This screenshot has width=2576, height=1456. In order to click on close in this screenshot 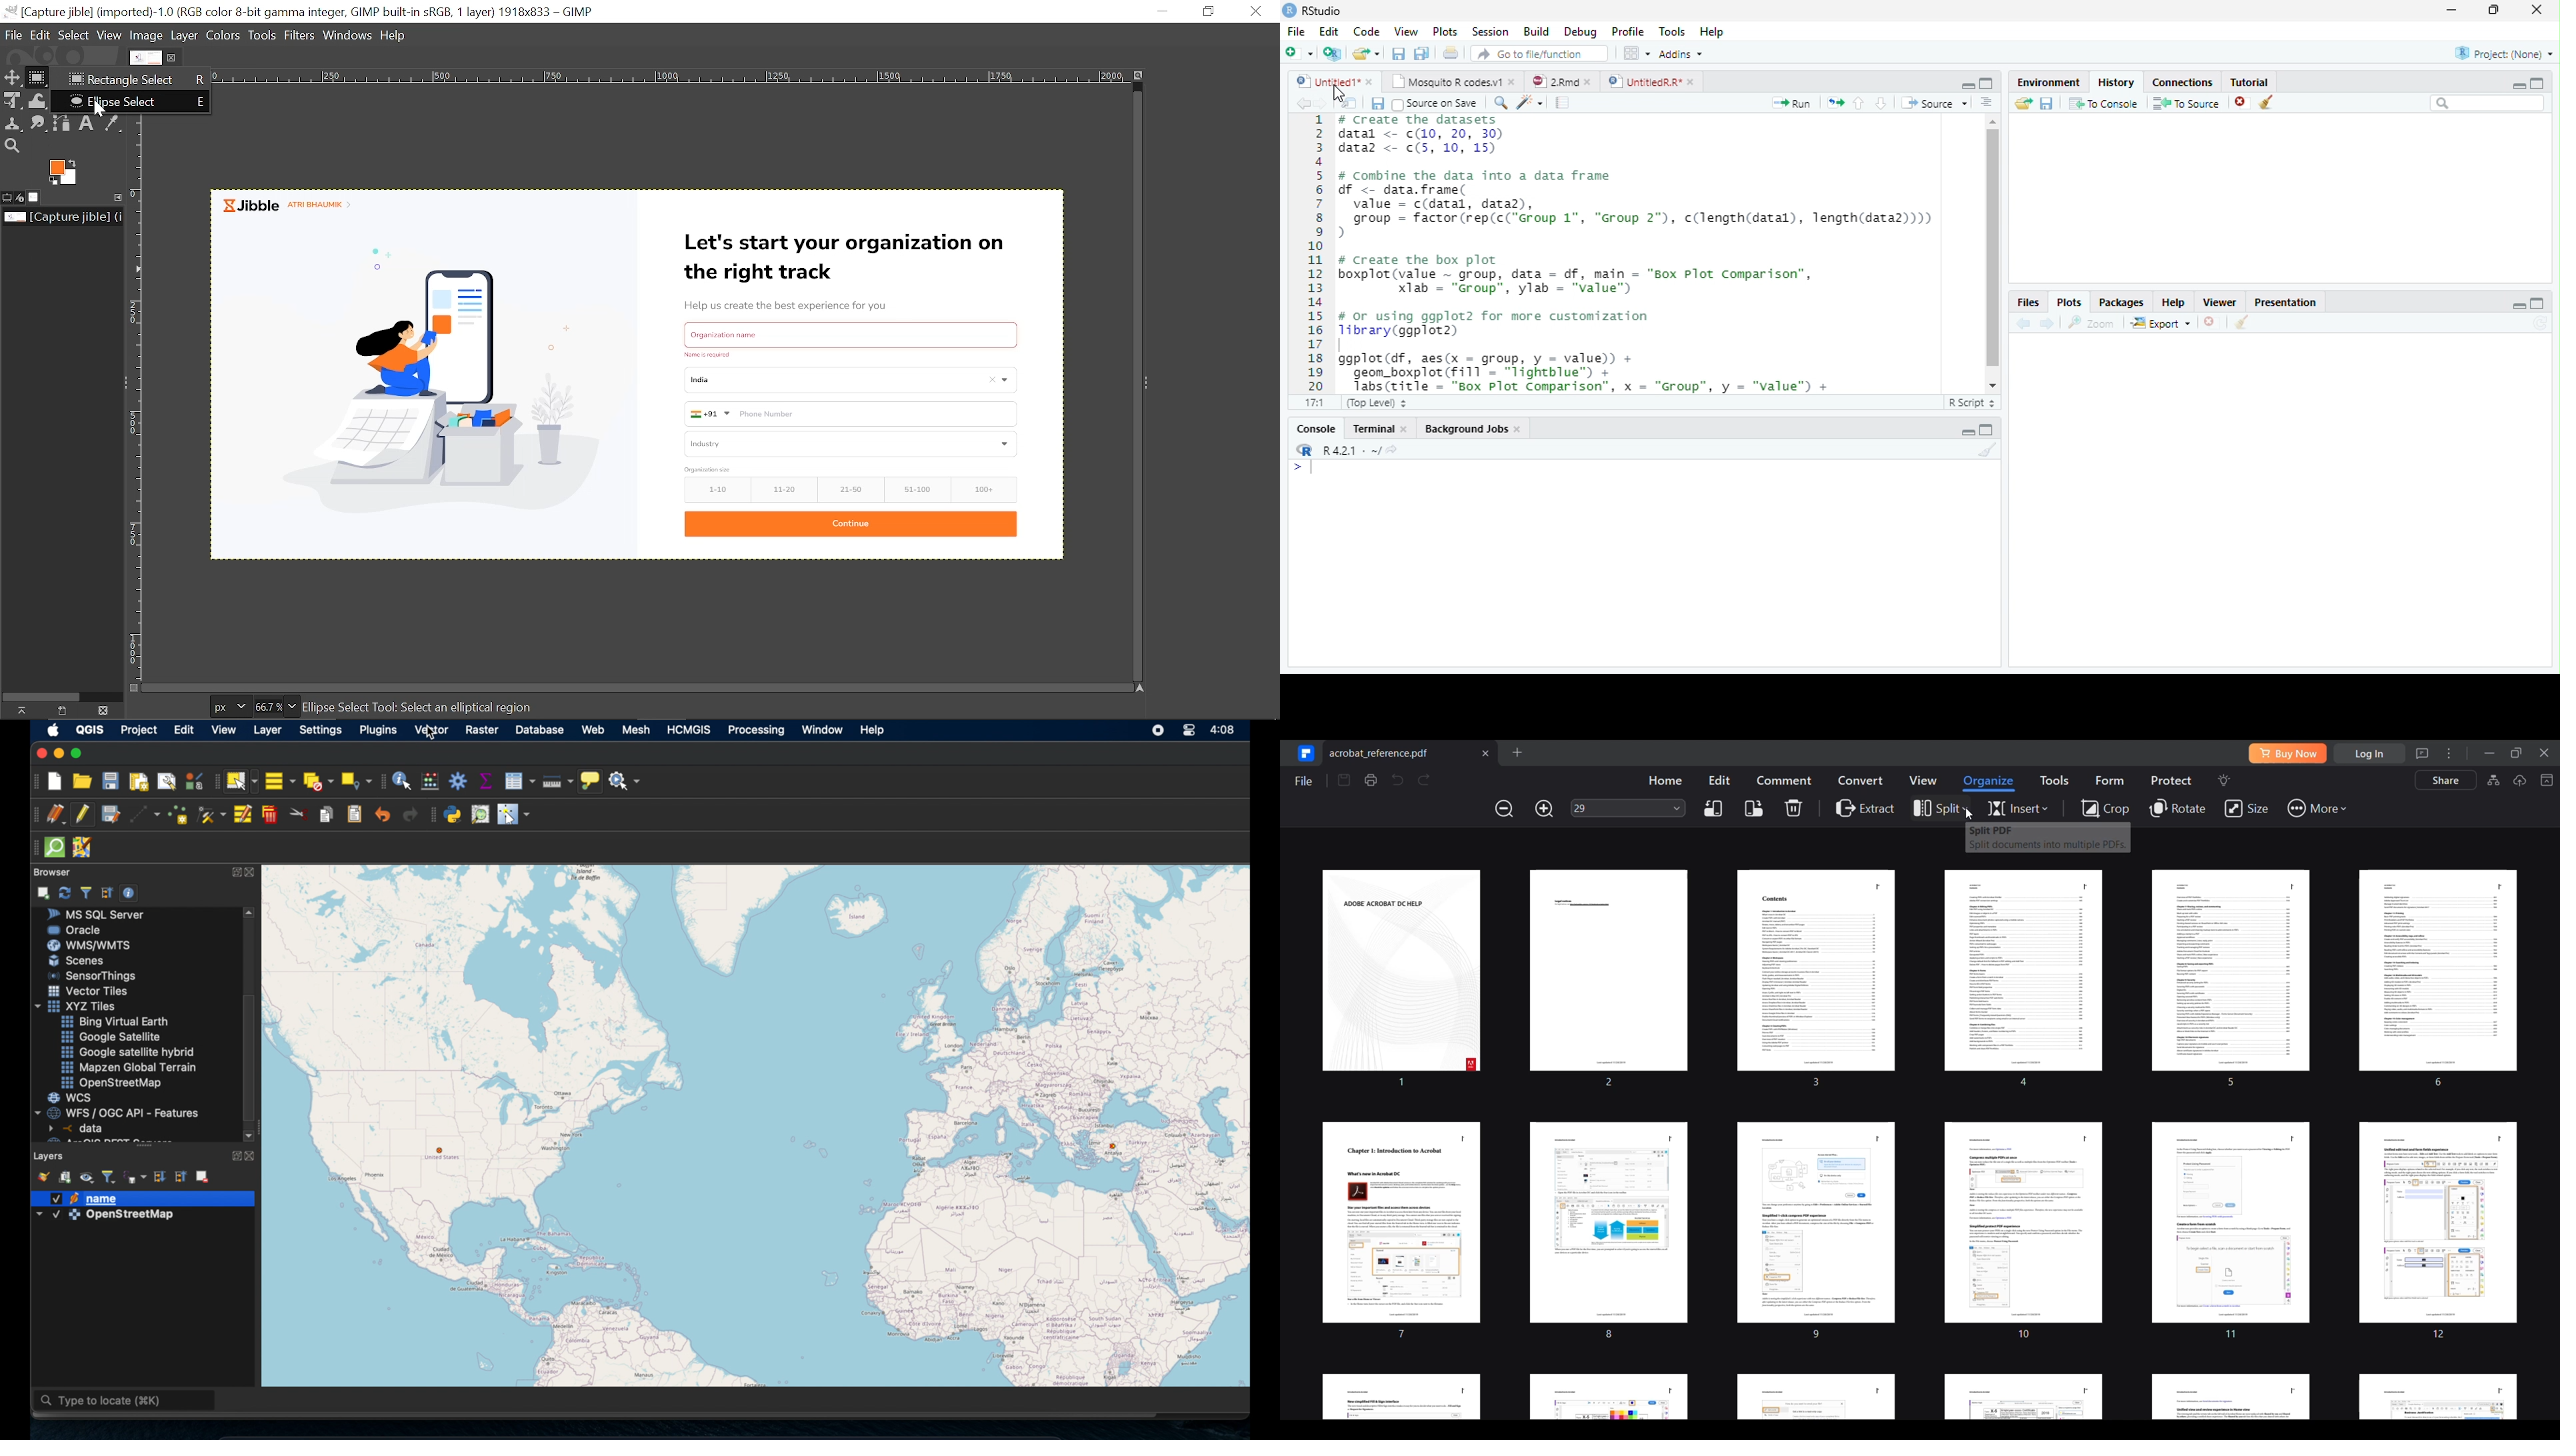, I will do `click(1691, 82)`.